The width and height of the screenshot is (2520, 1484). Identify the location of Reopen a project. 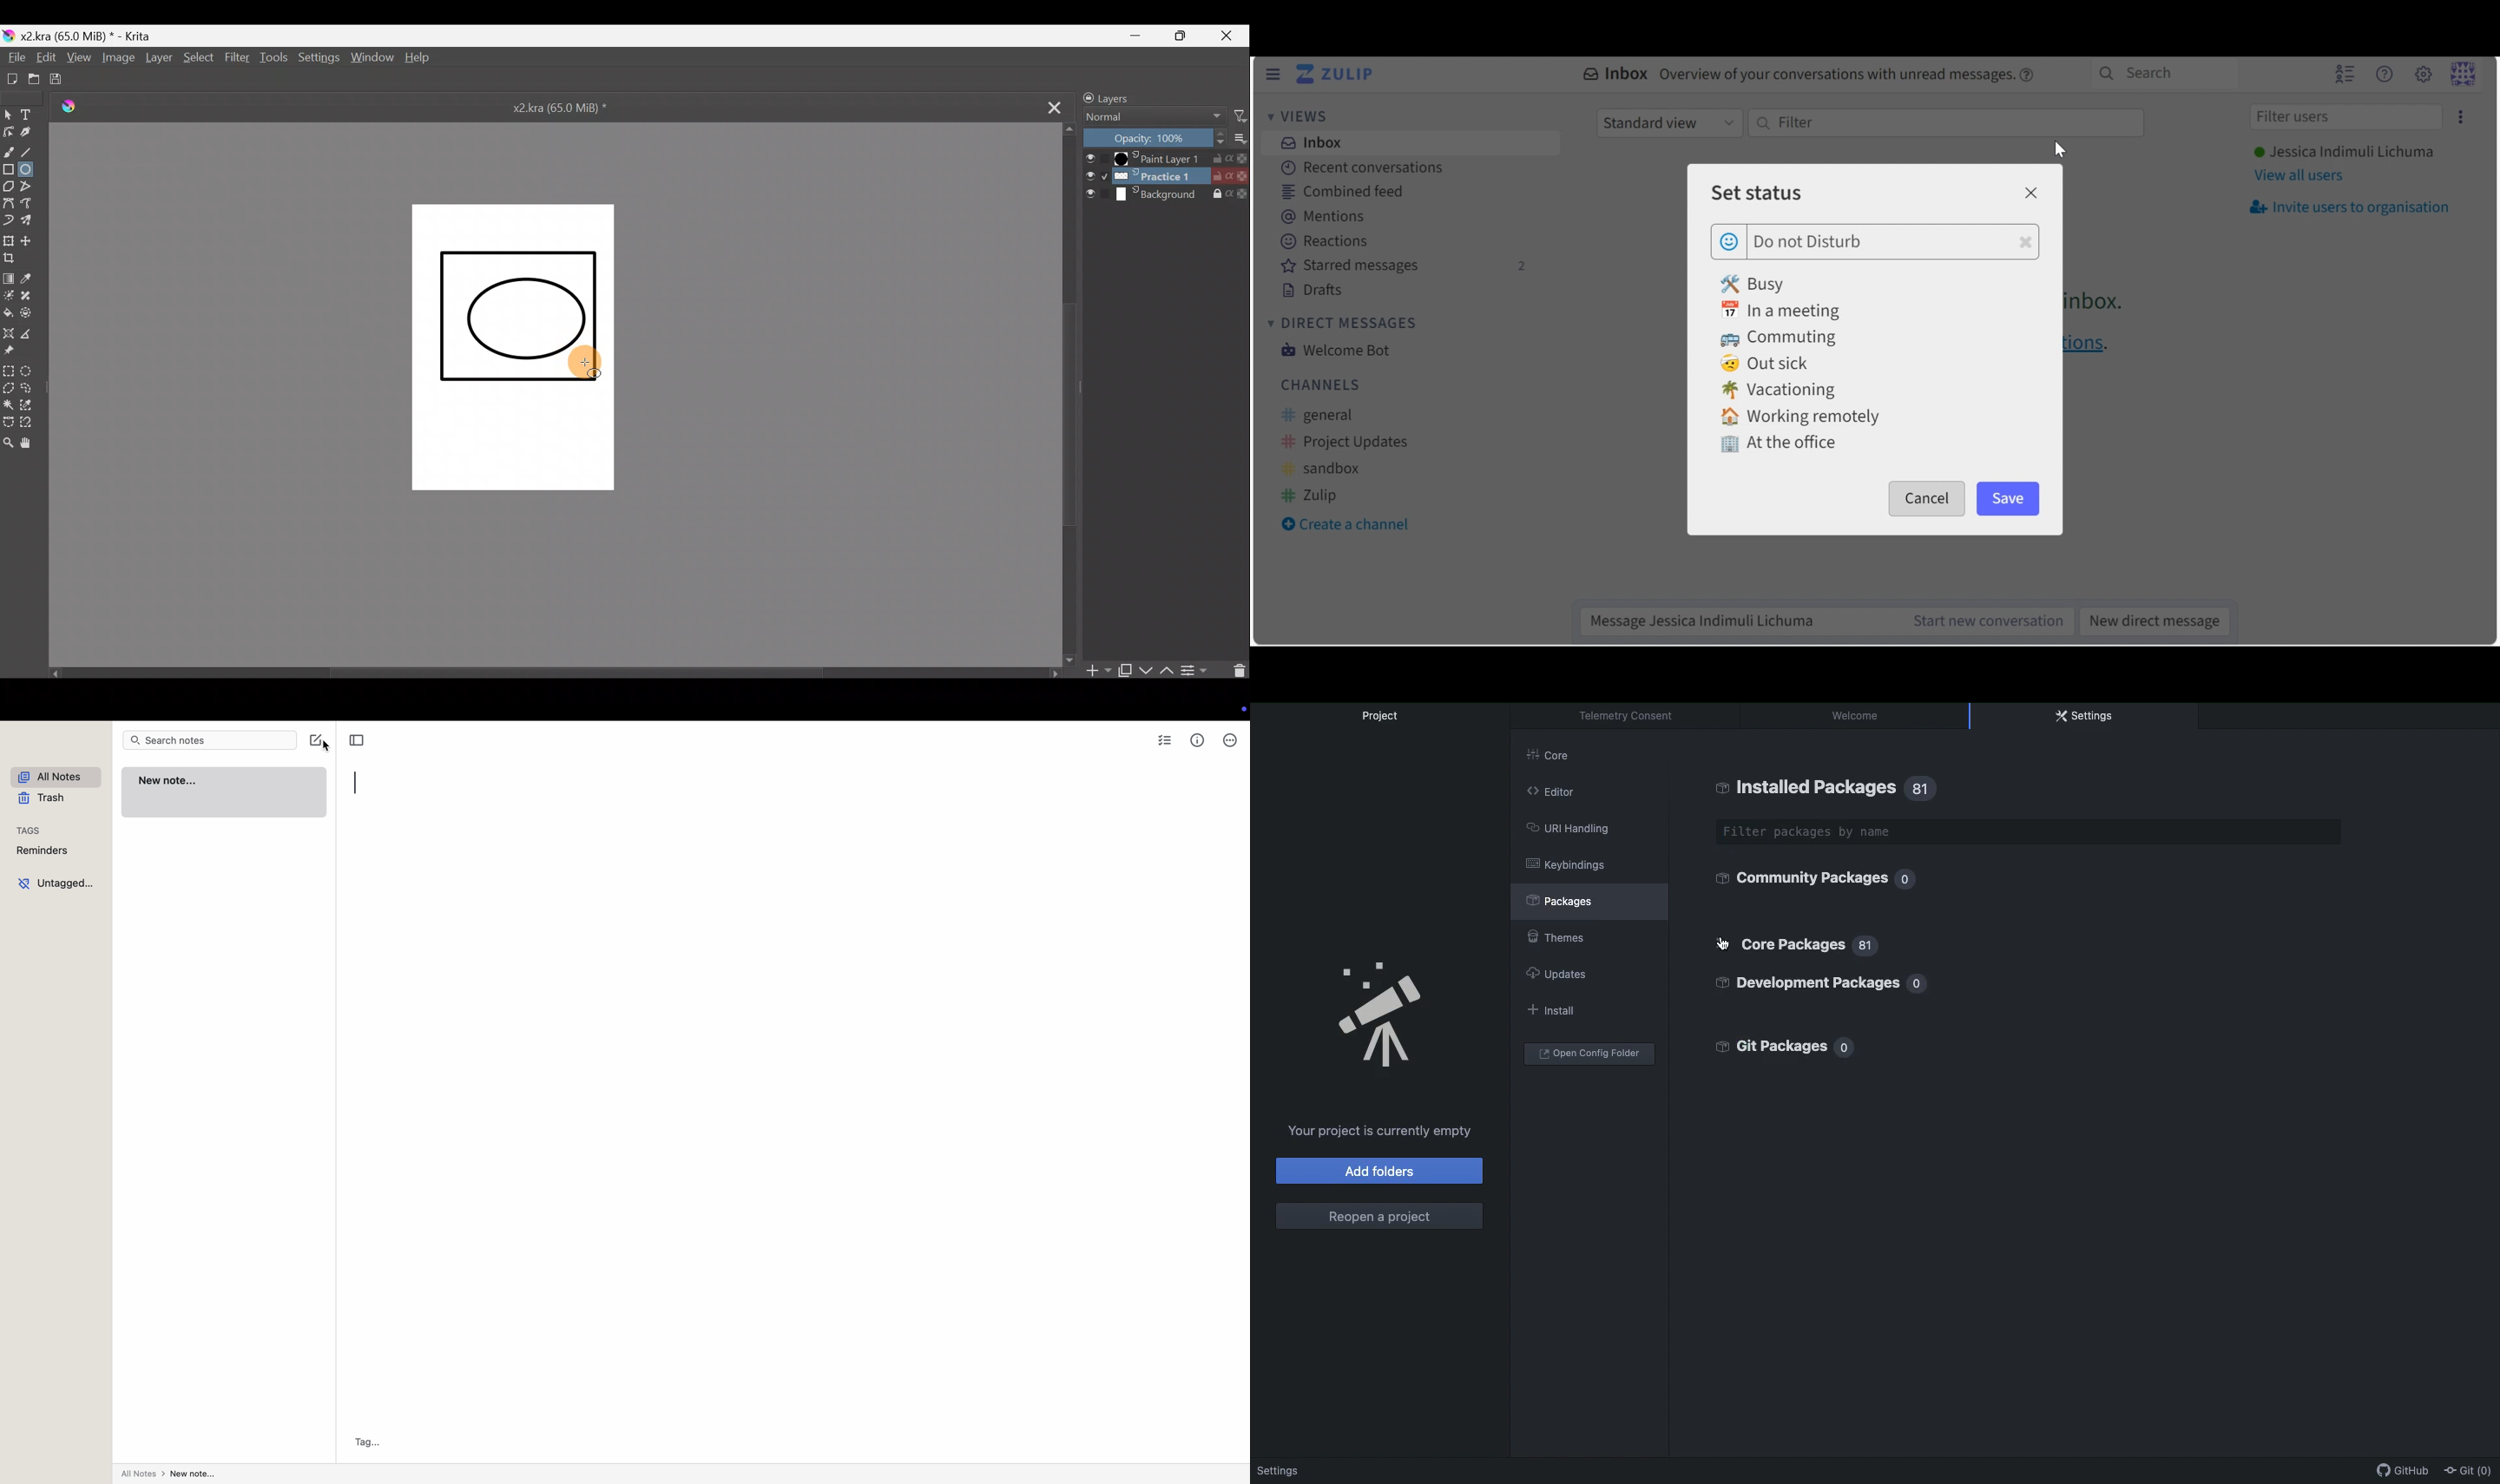
(1378, 1217).